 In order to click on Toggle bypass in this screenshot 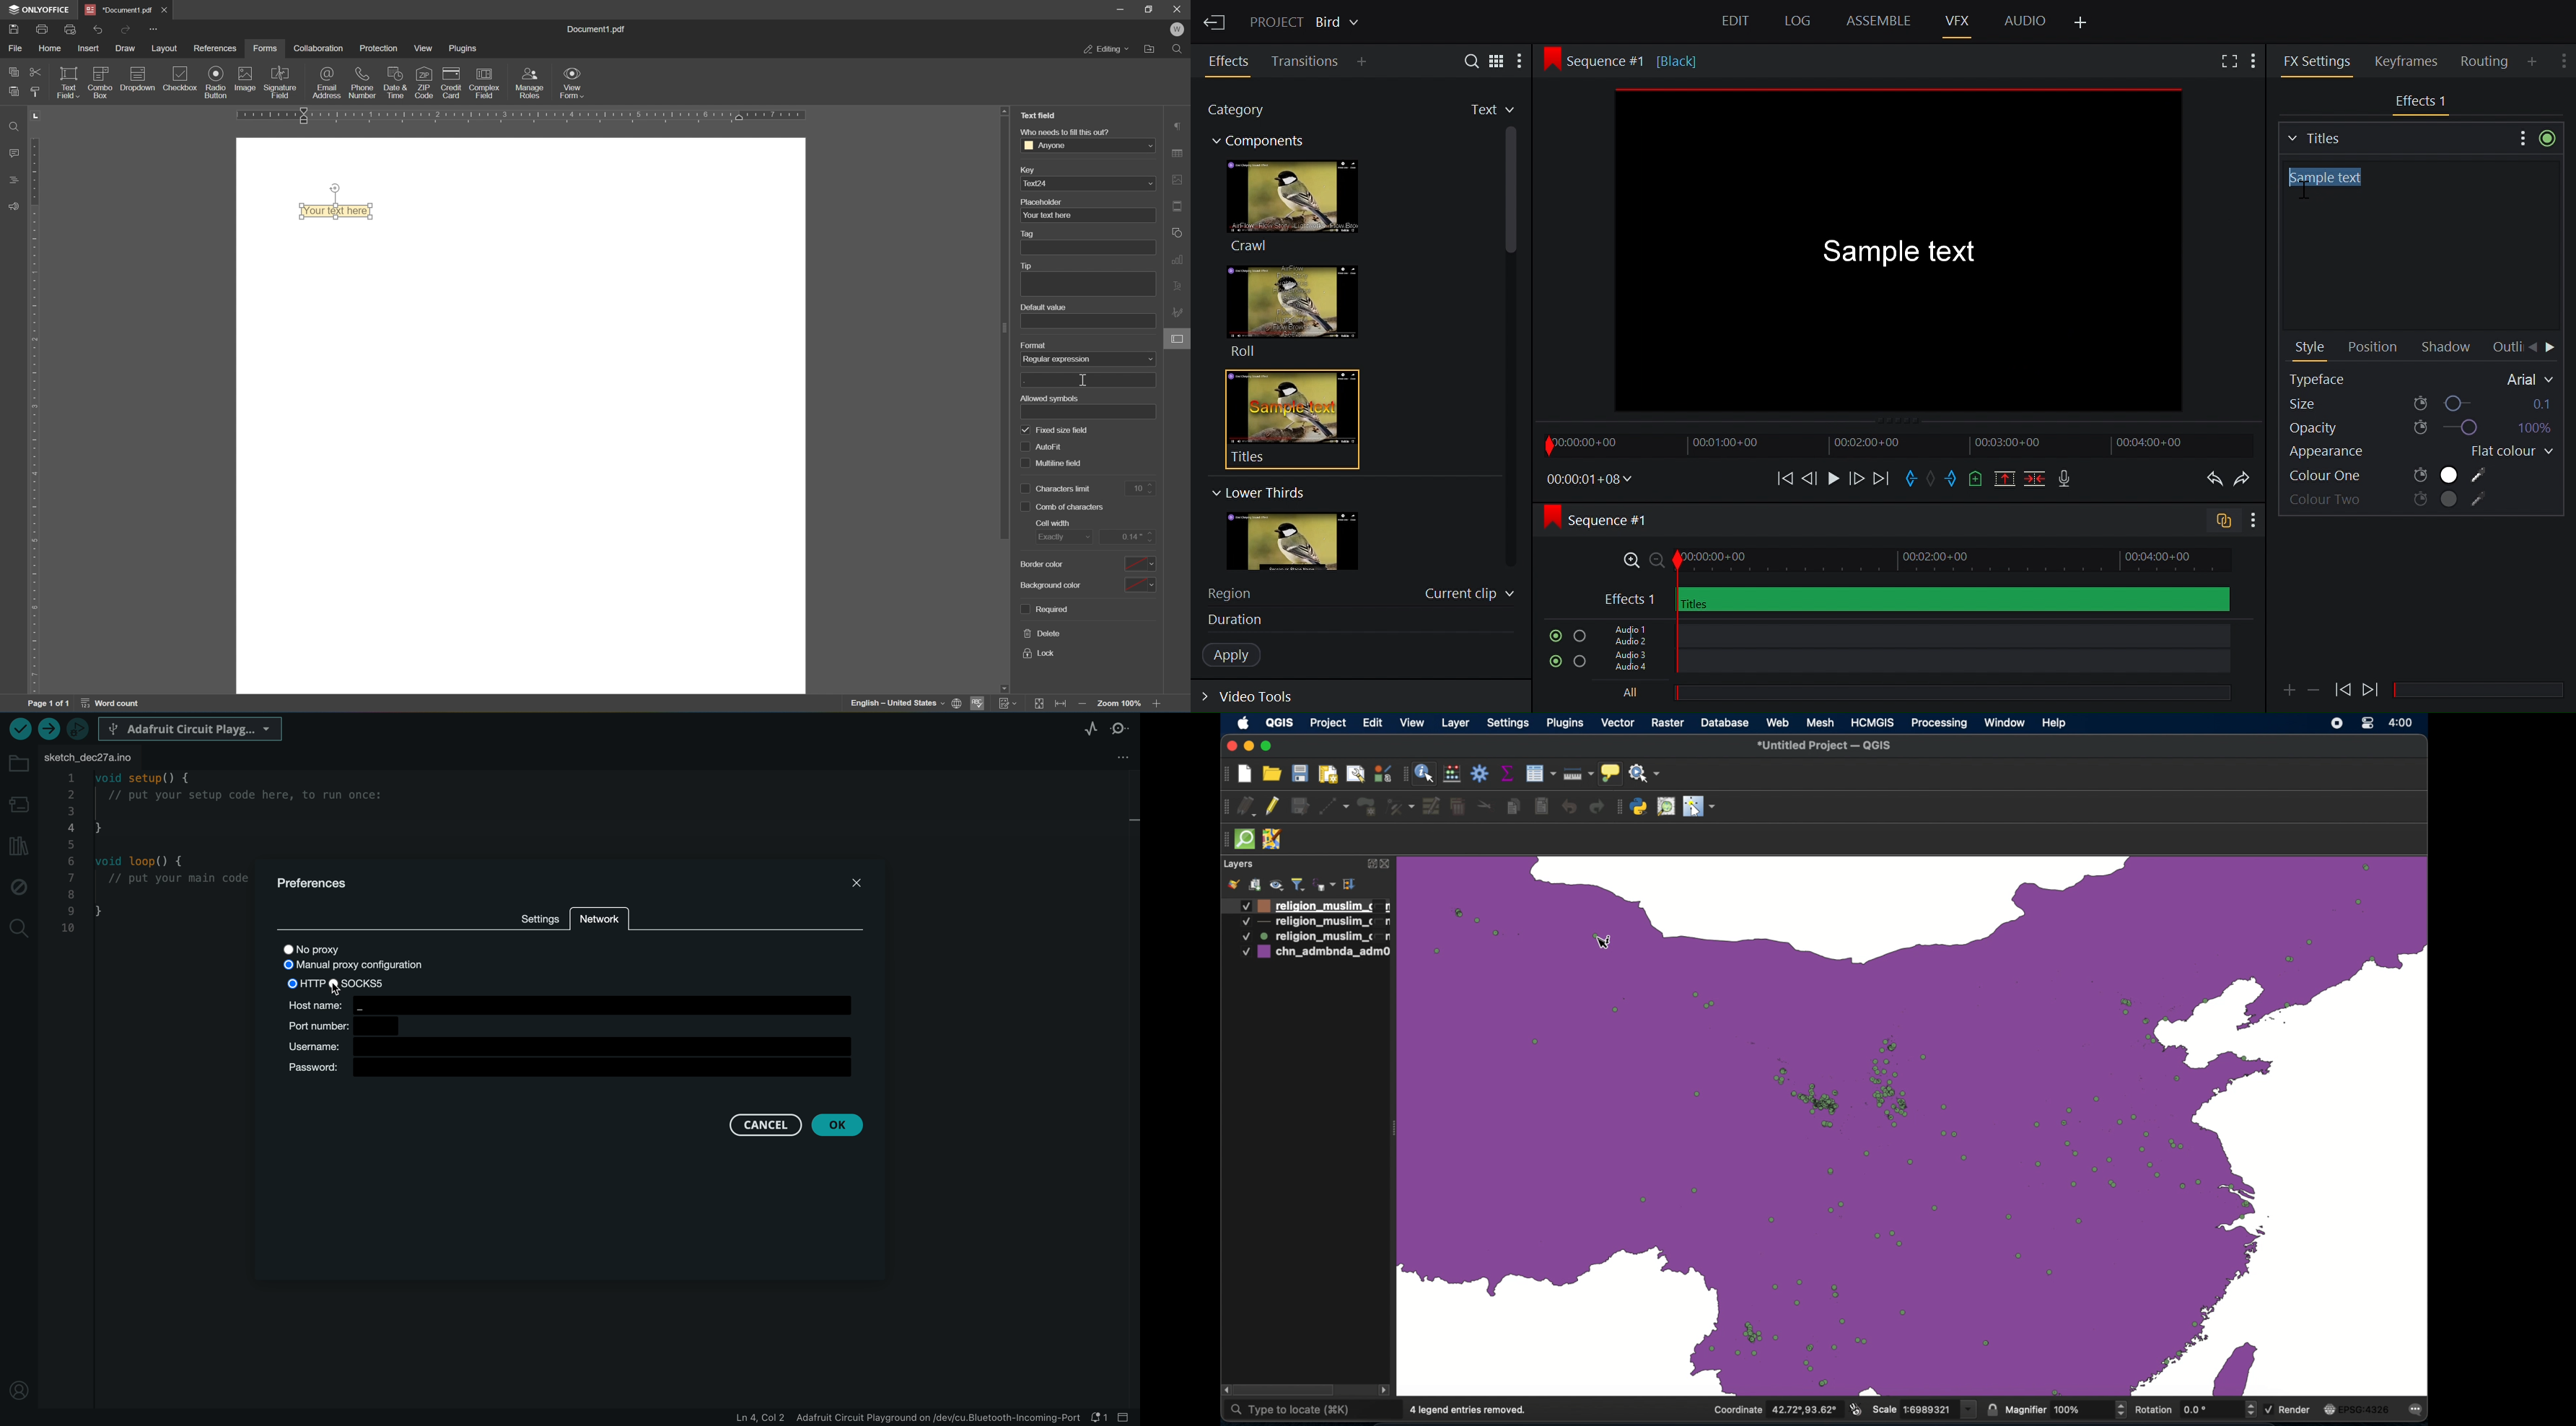, I will do `click(2547, 138)`.